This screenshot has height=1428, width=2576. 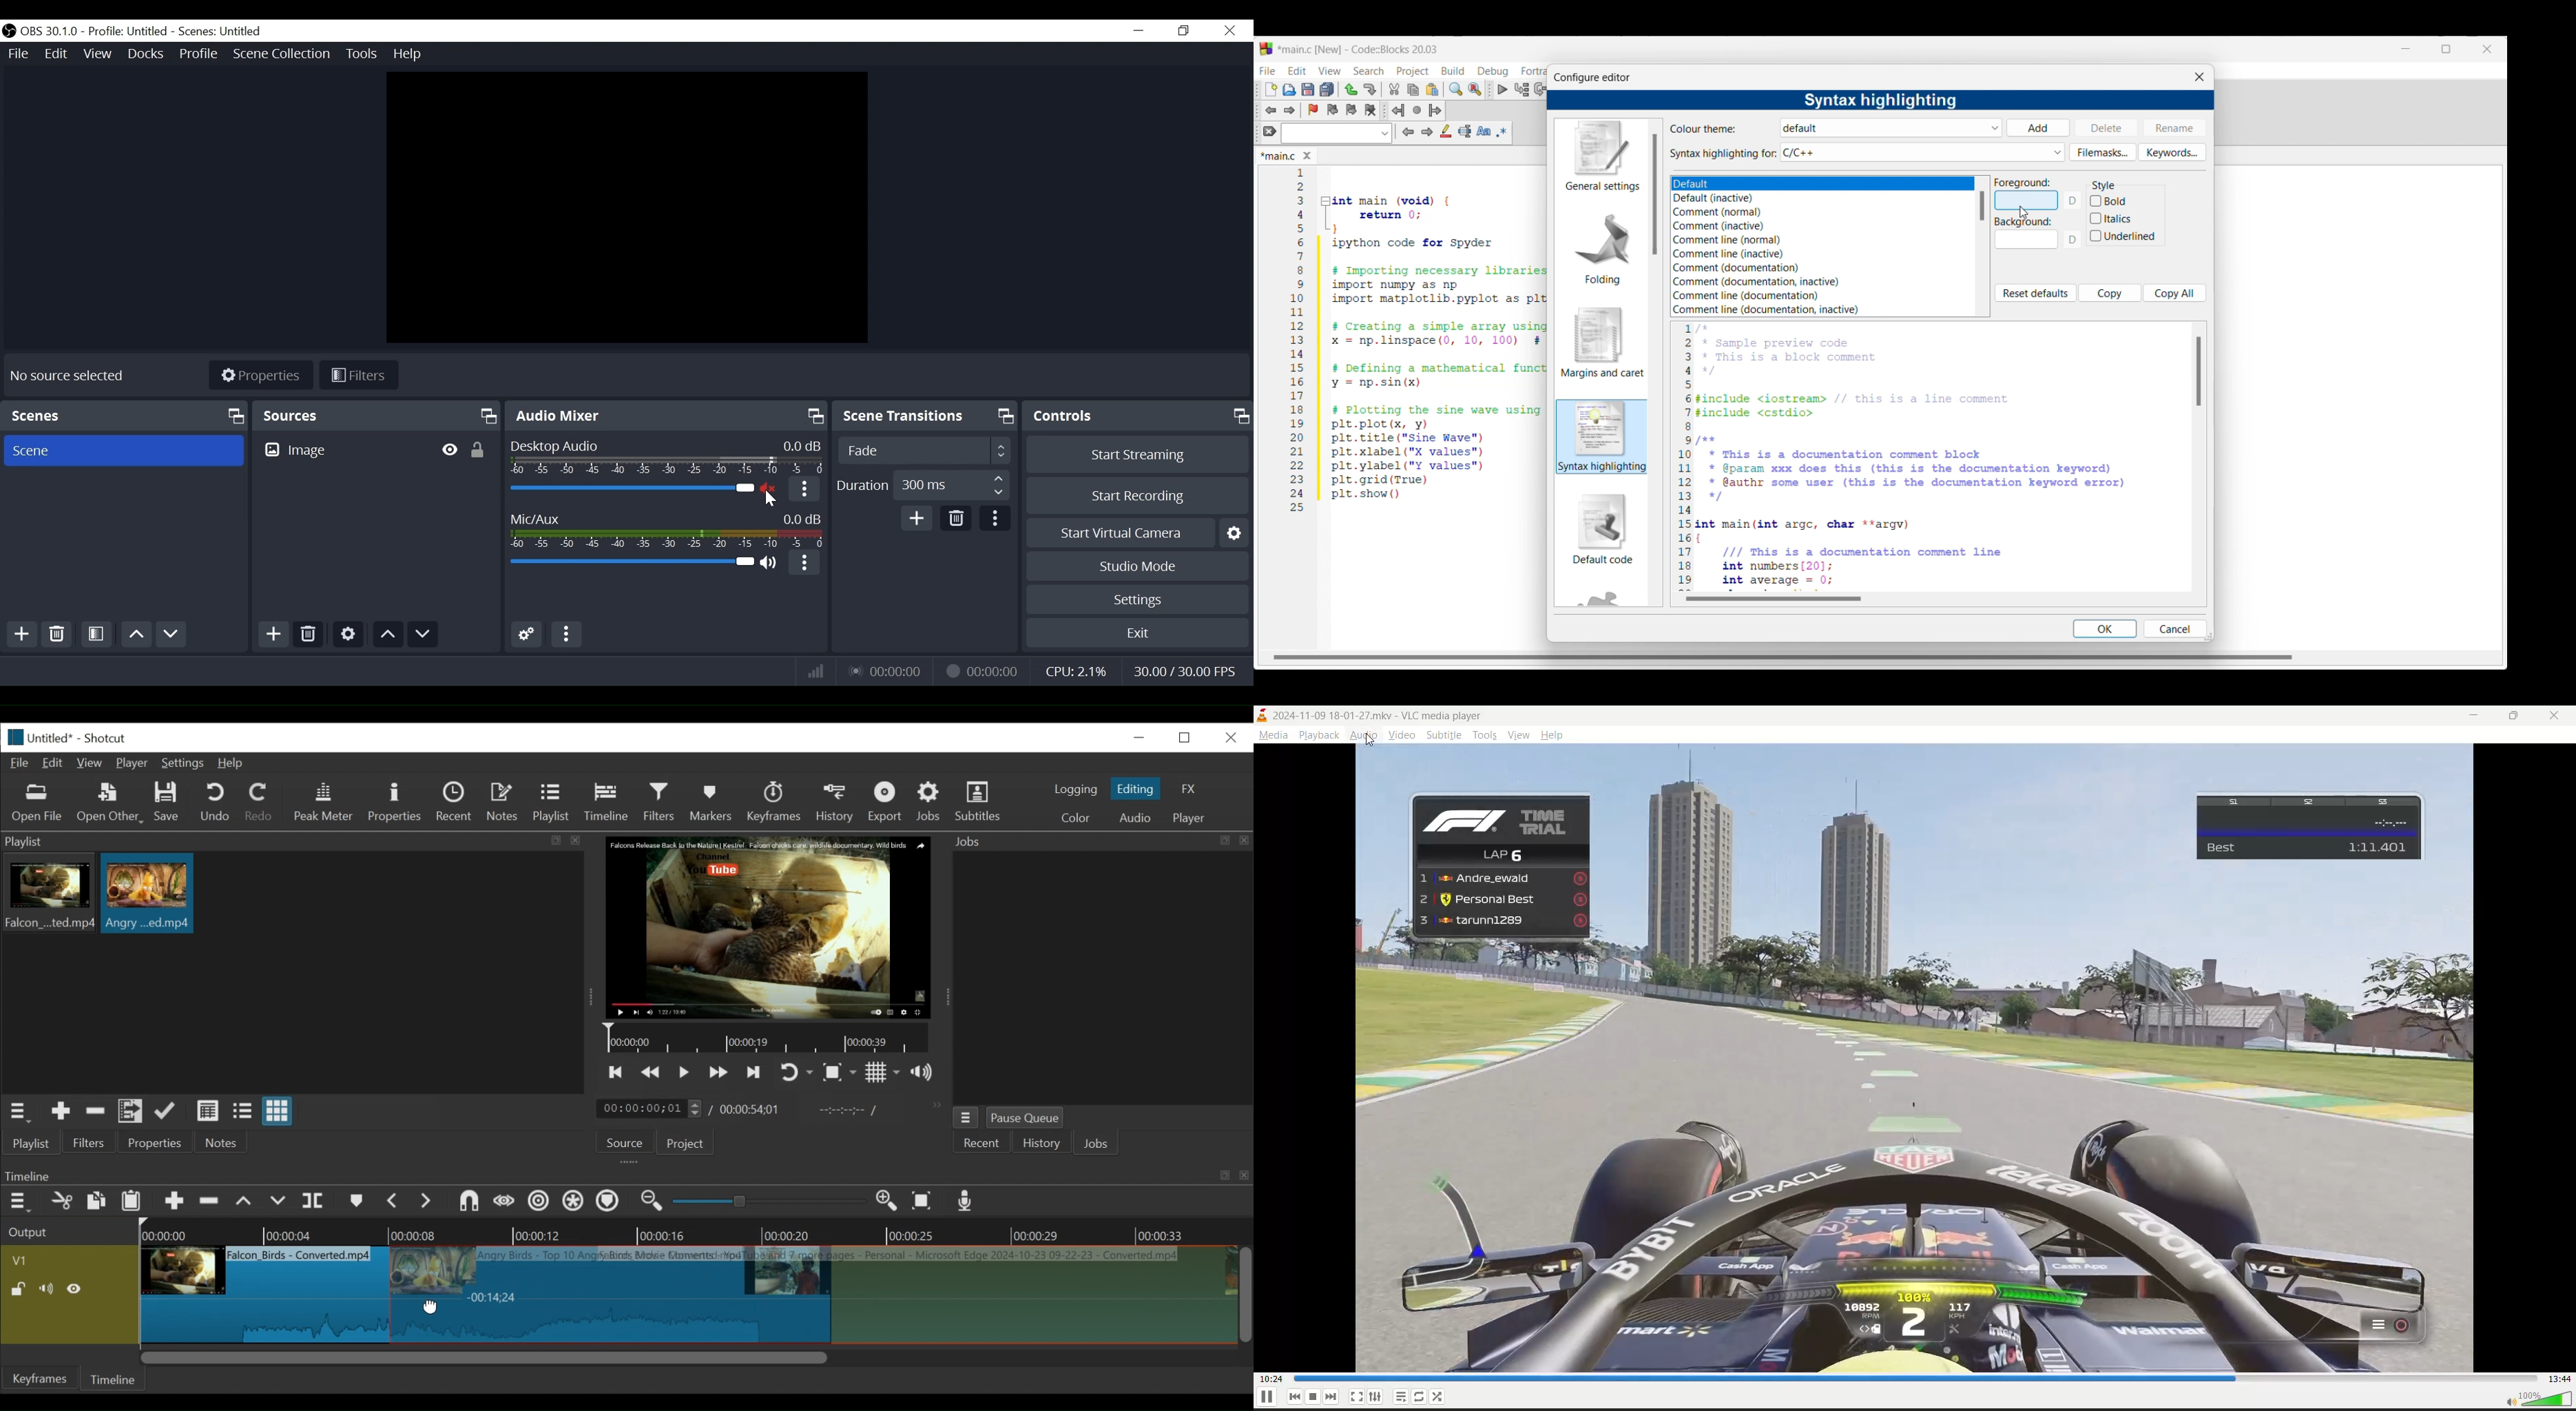 I want to click on Zoom timeline to fit, so click(x=925, y=1202).